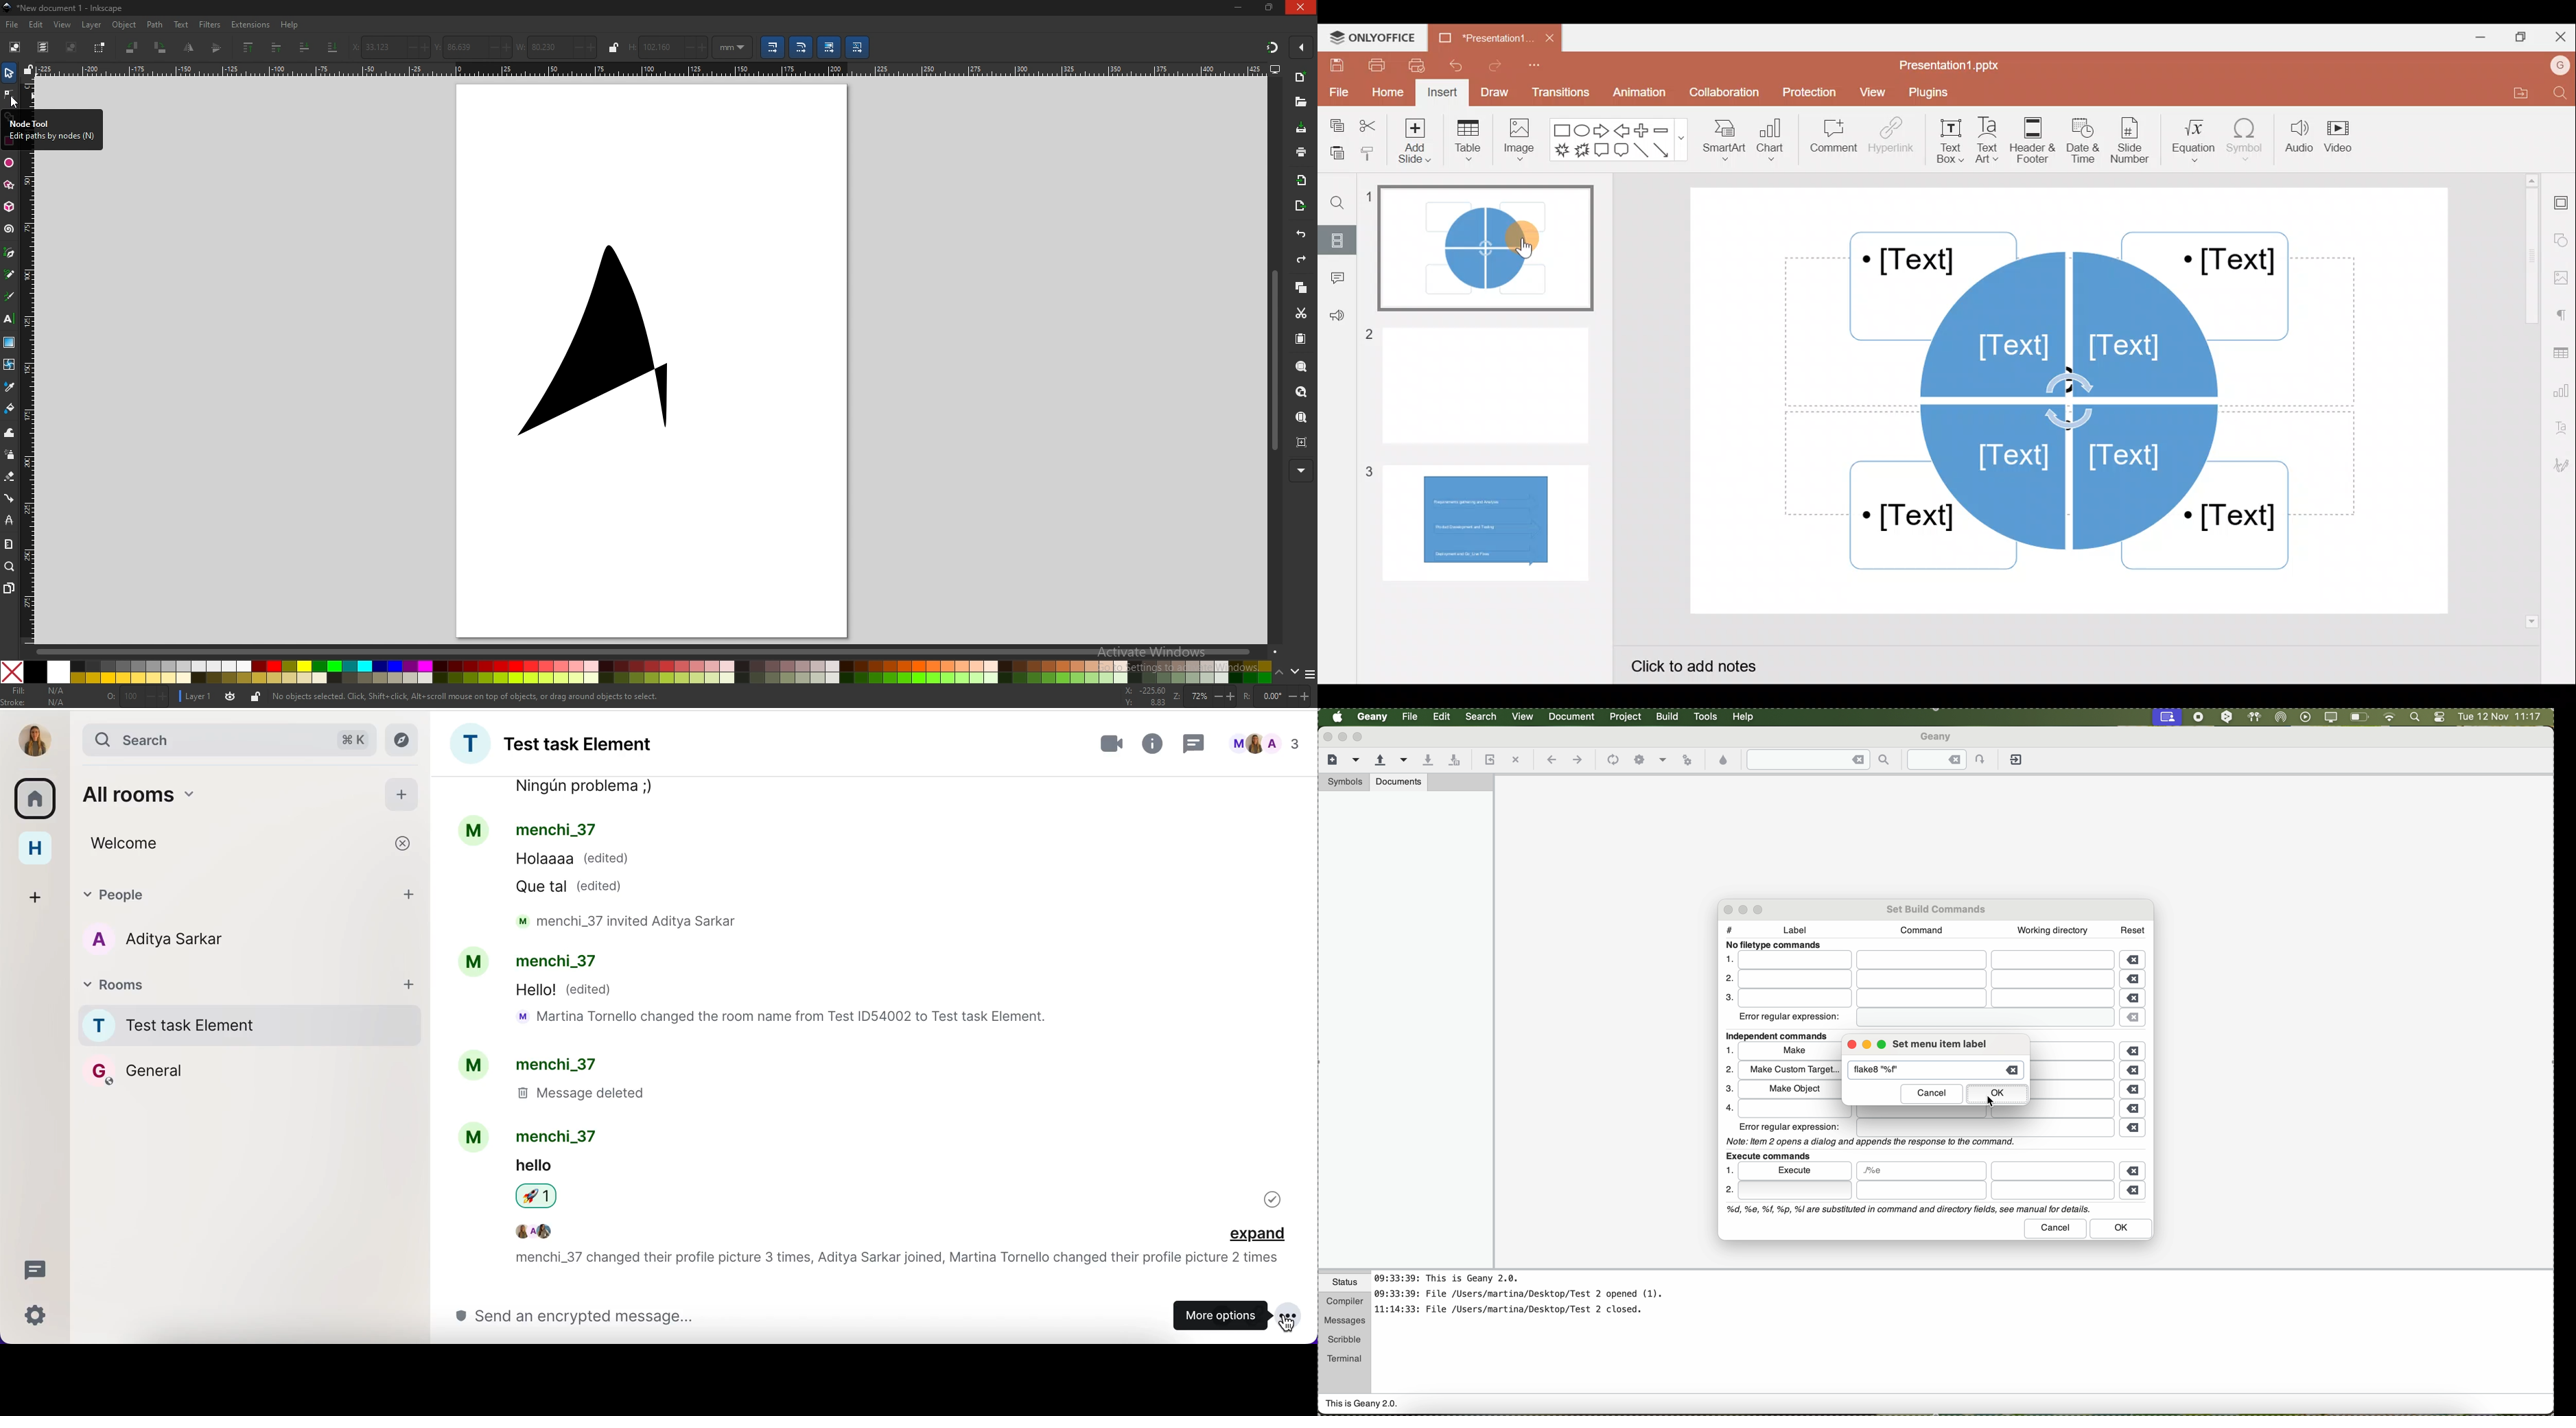  What do you see at coordinates (1287, 1323) in the screenshot?
I see `cursor` at bounding box center [1287, 1323].